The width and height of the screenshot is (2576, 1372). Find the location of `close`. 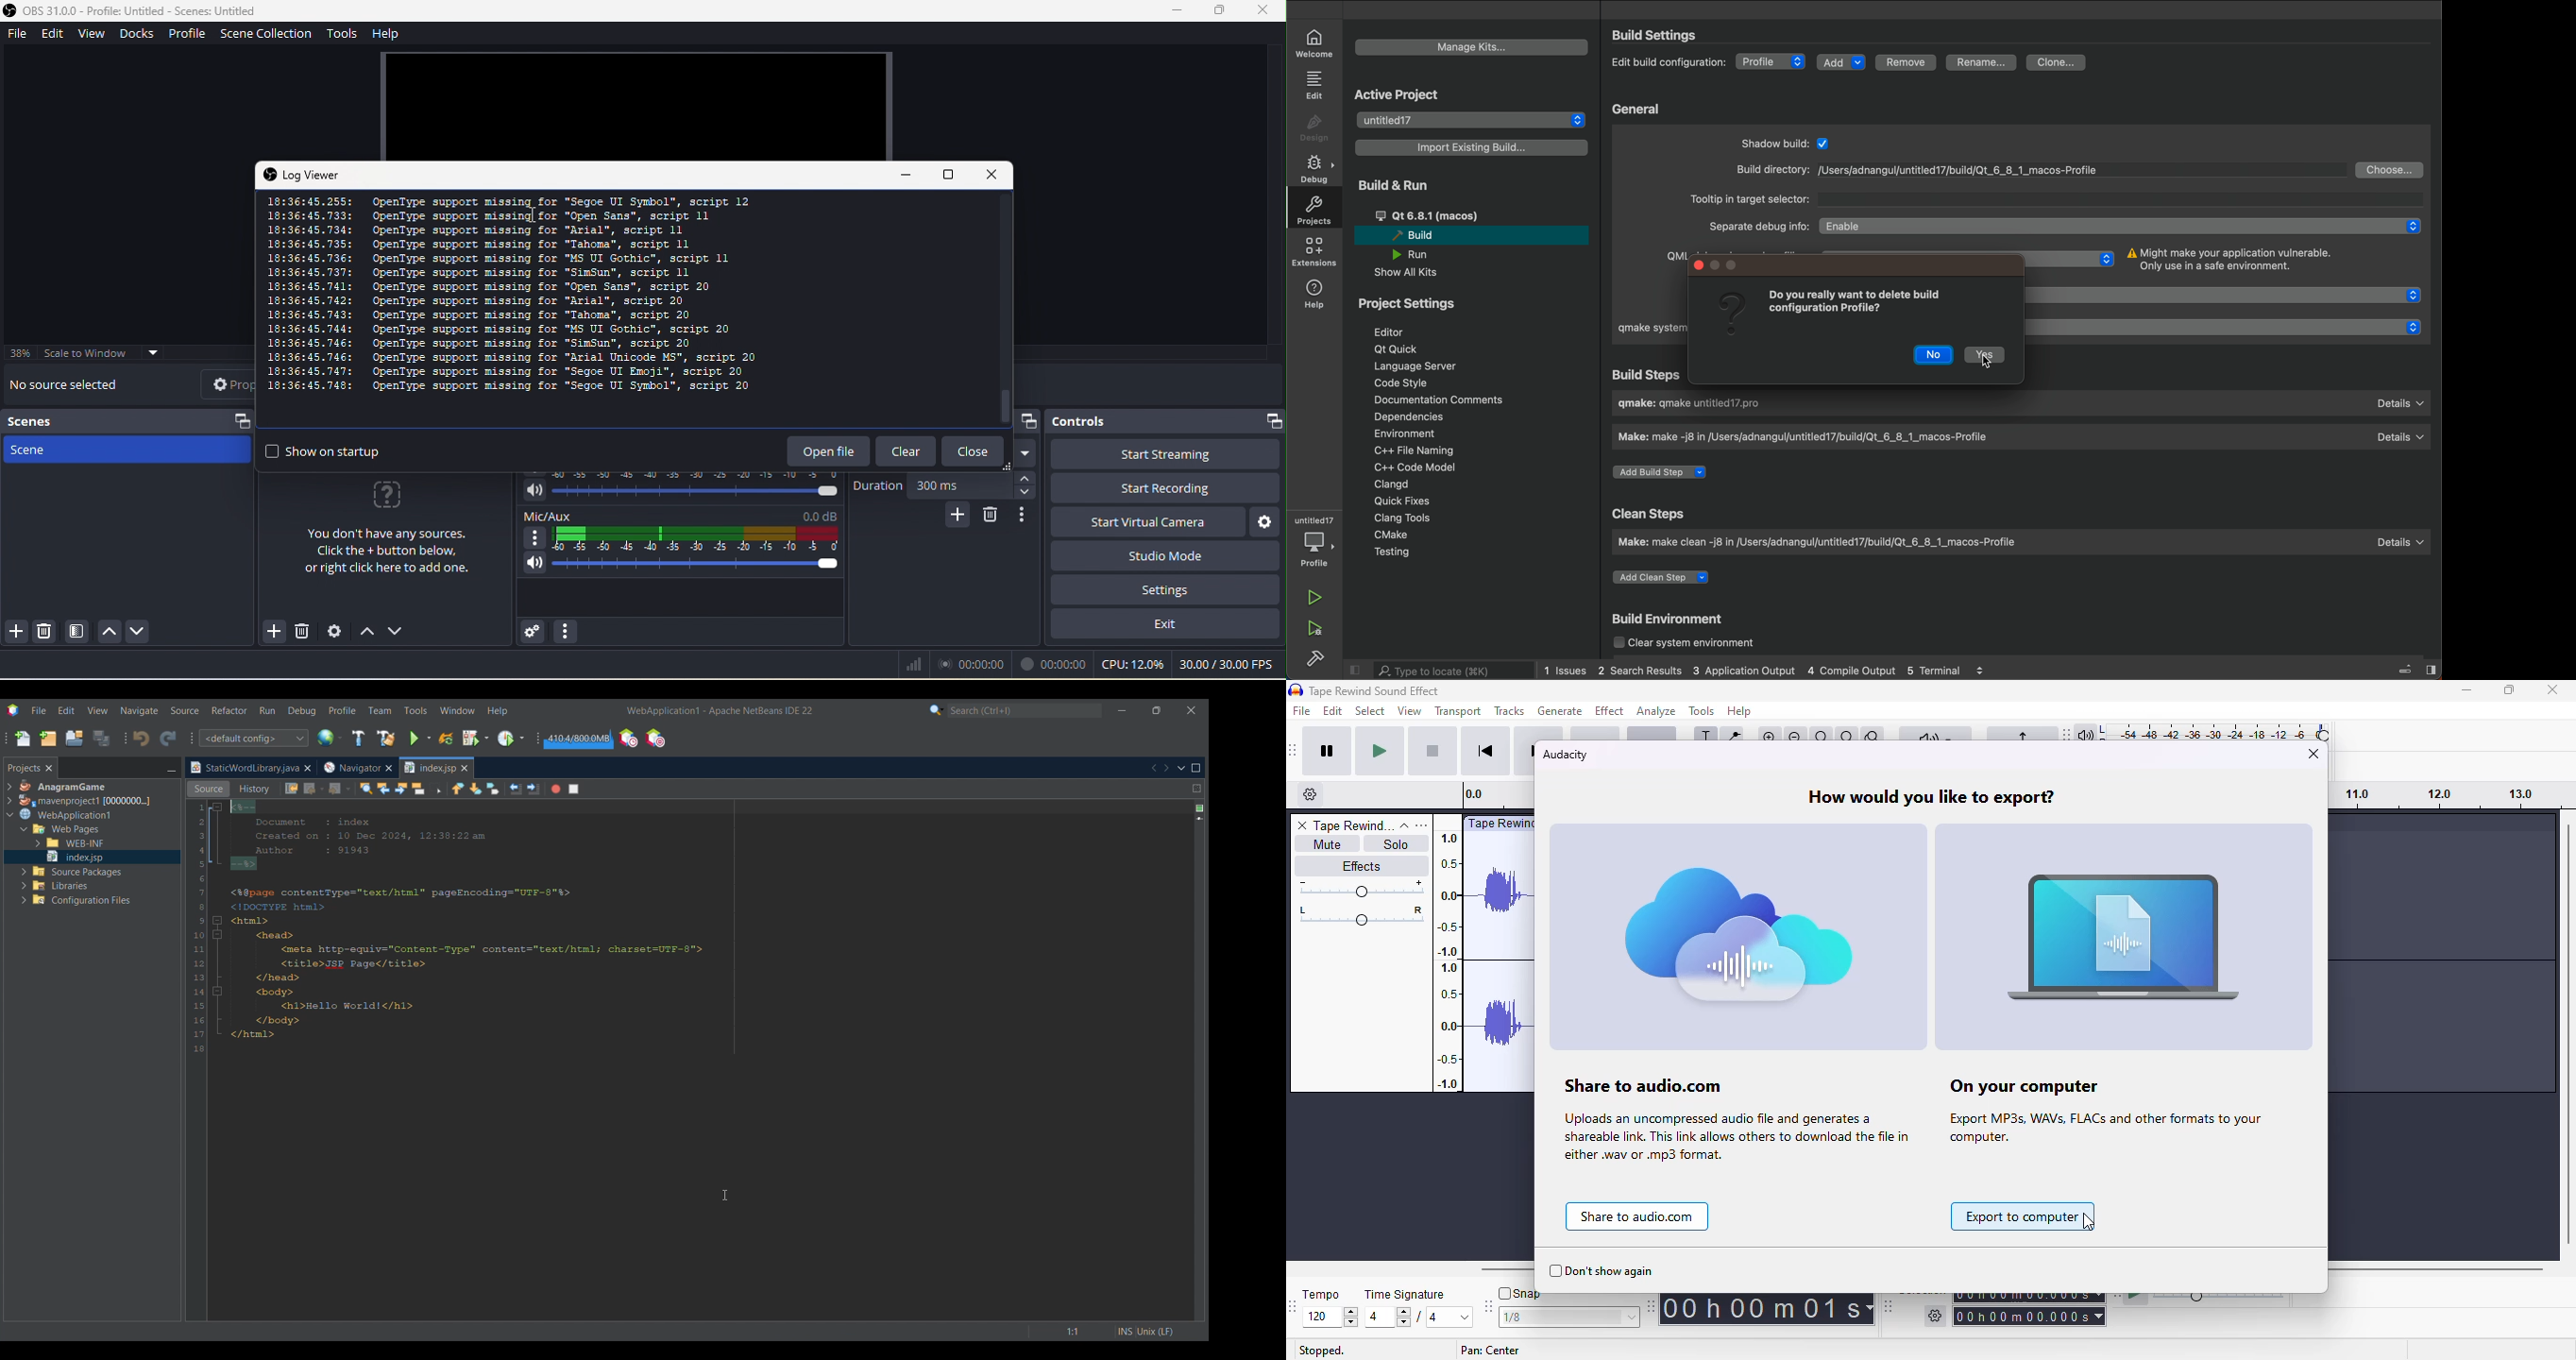

close is located at coordinates (994, 174).